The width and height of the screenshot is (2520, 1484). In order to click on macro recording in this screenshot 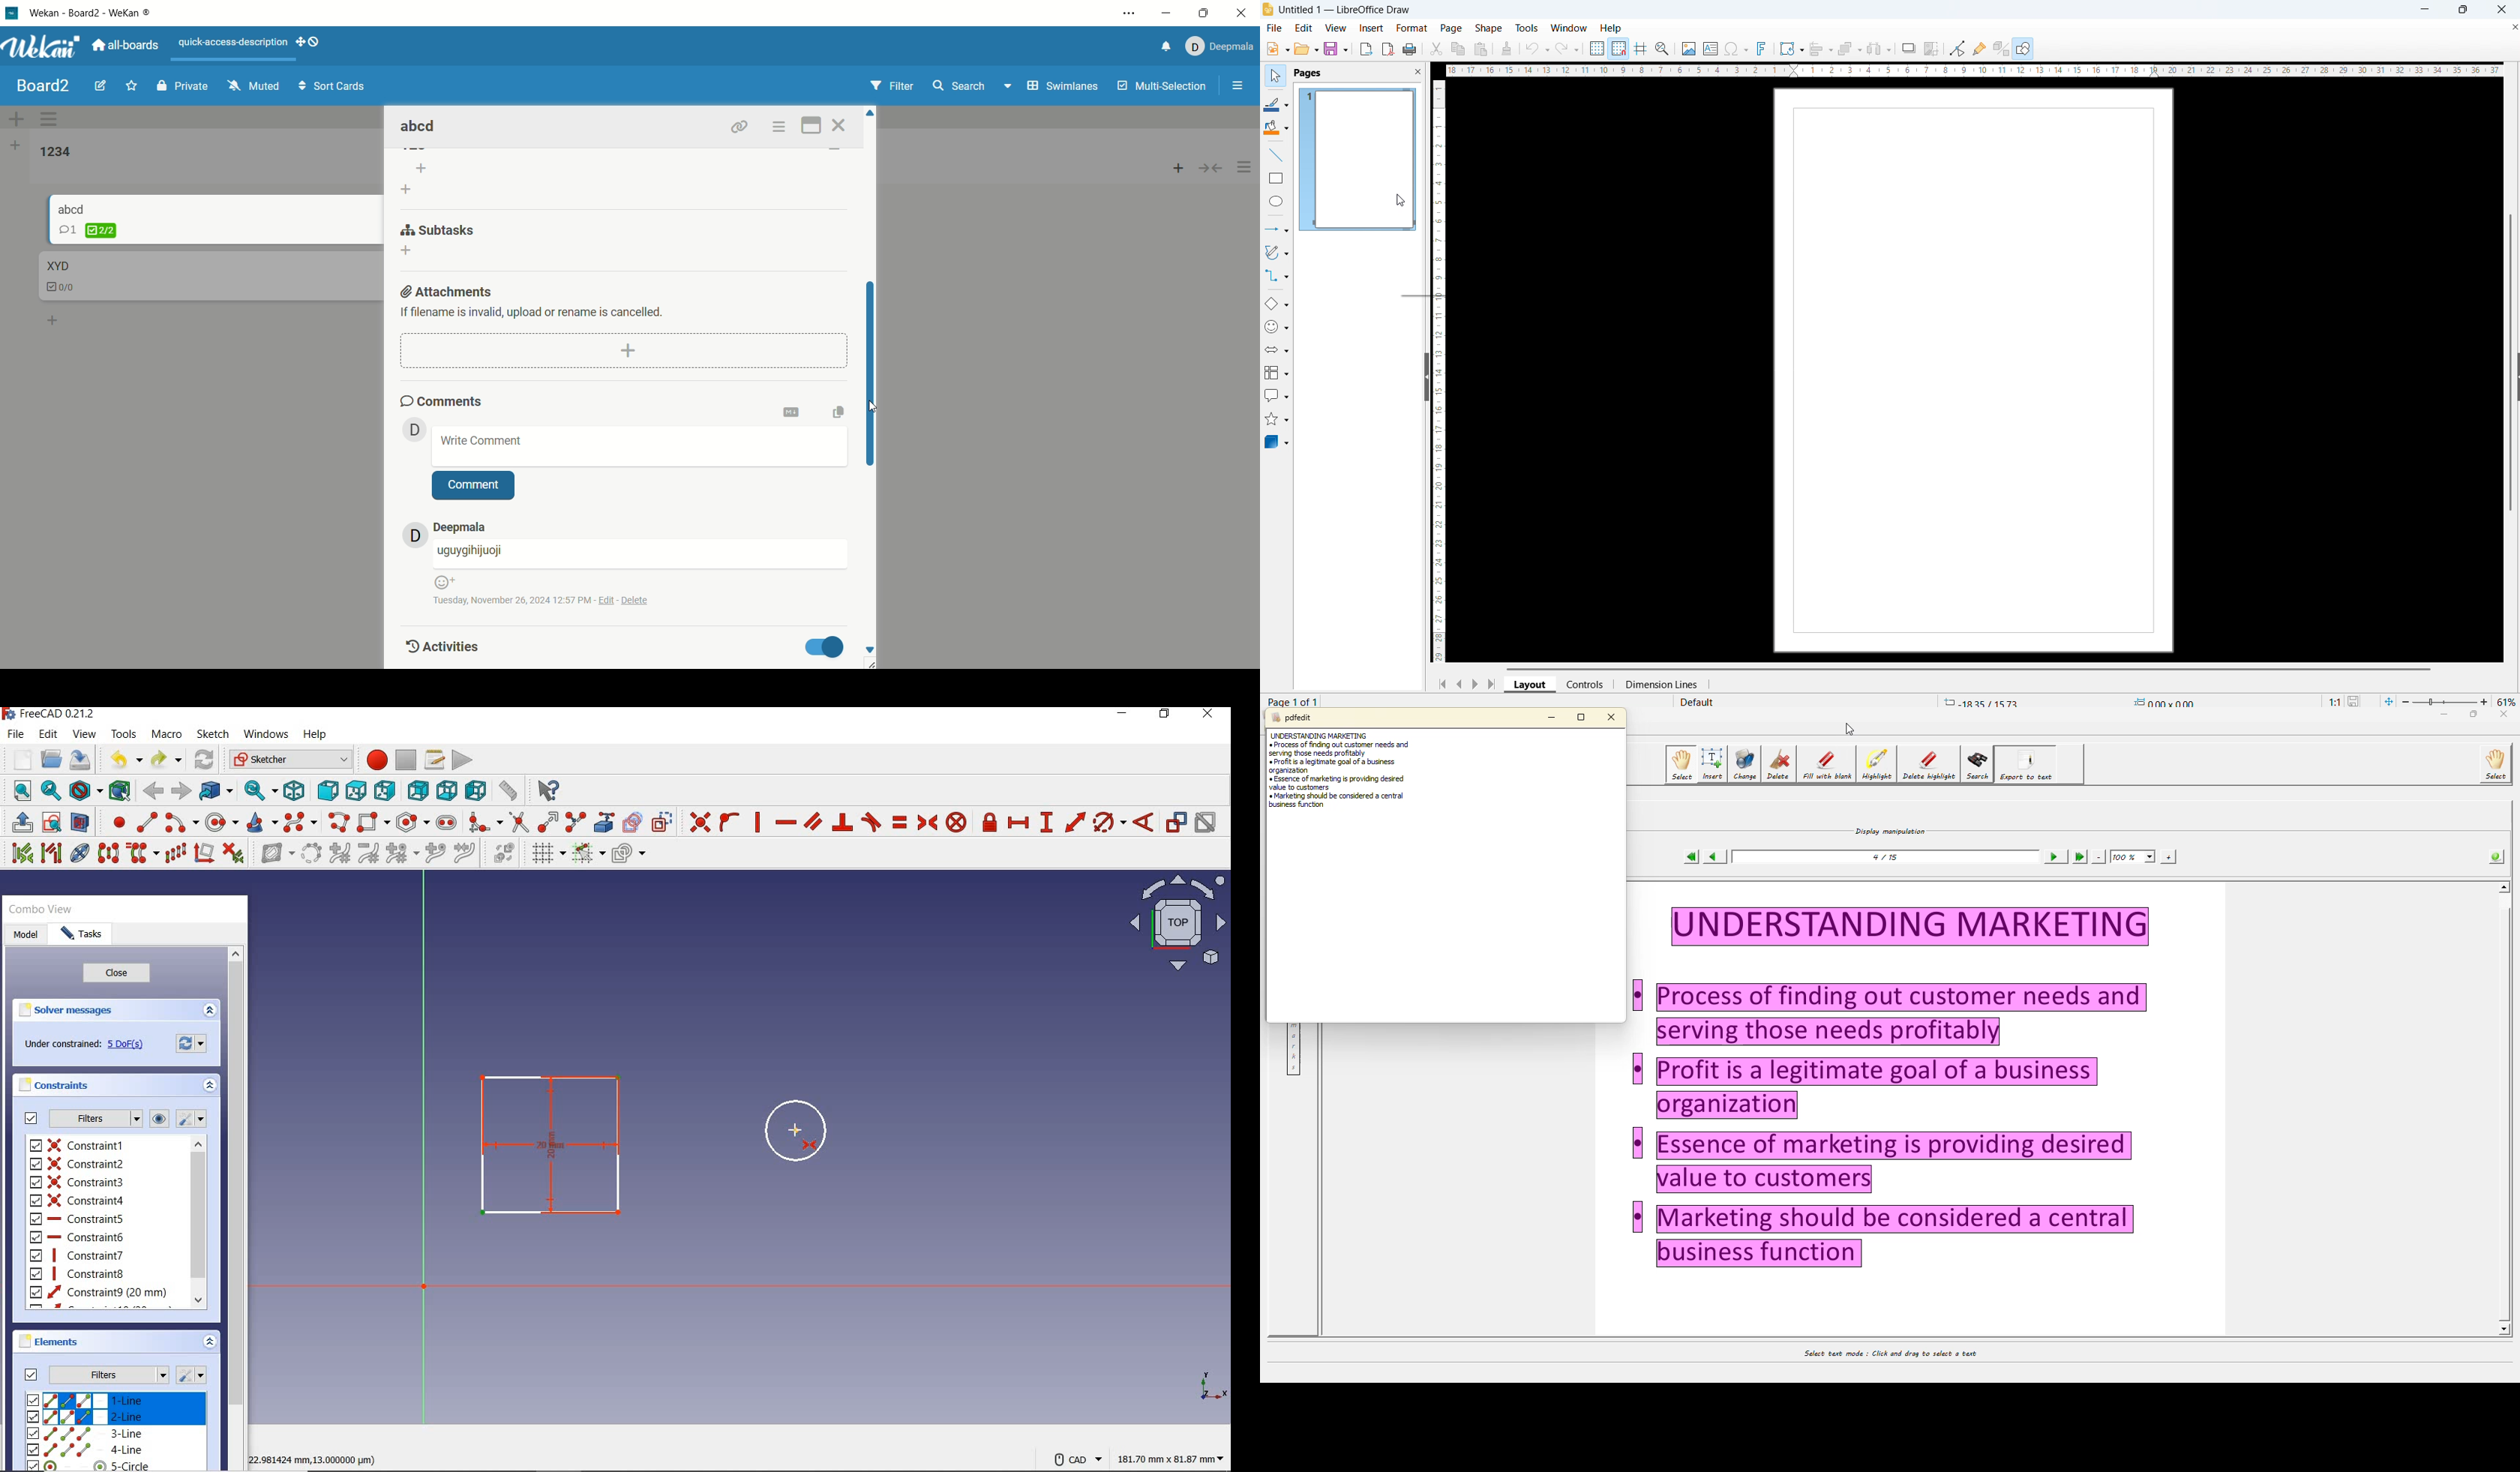, I will do `click(375, 758)`.